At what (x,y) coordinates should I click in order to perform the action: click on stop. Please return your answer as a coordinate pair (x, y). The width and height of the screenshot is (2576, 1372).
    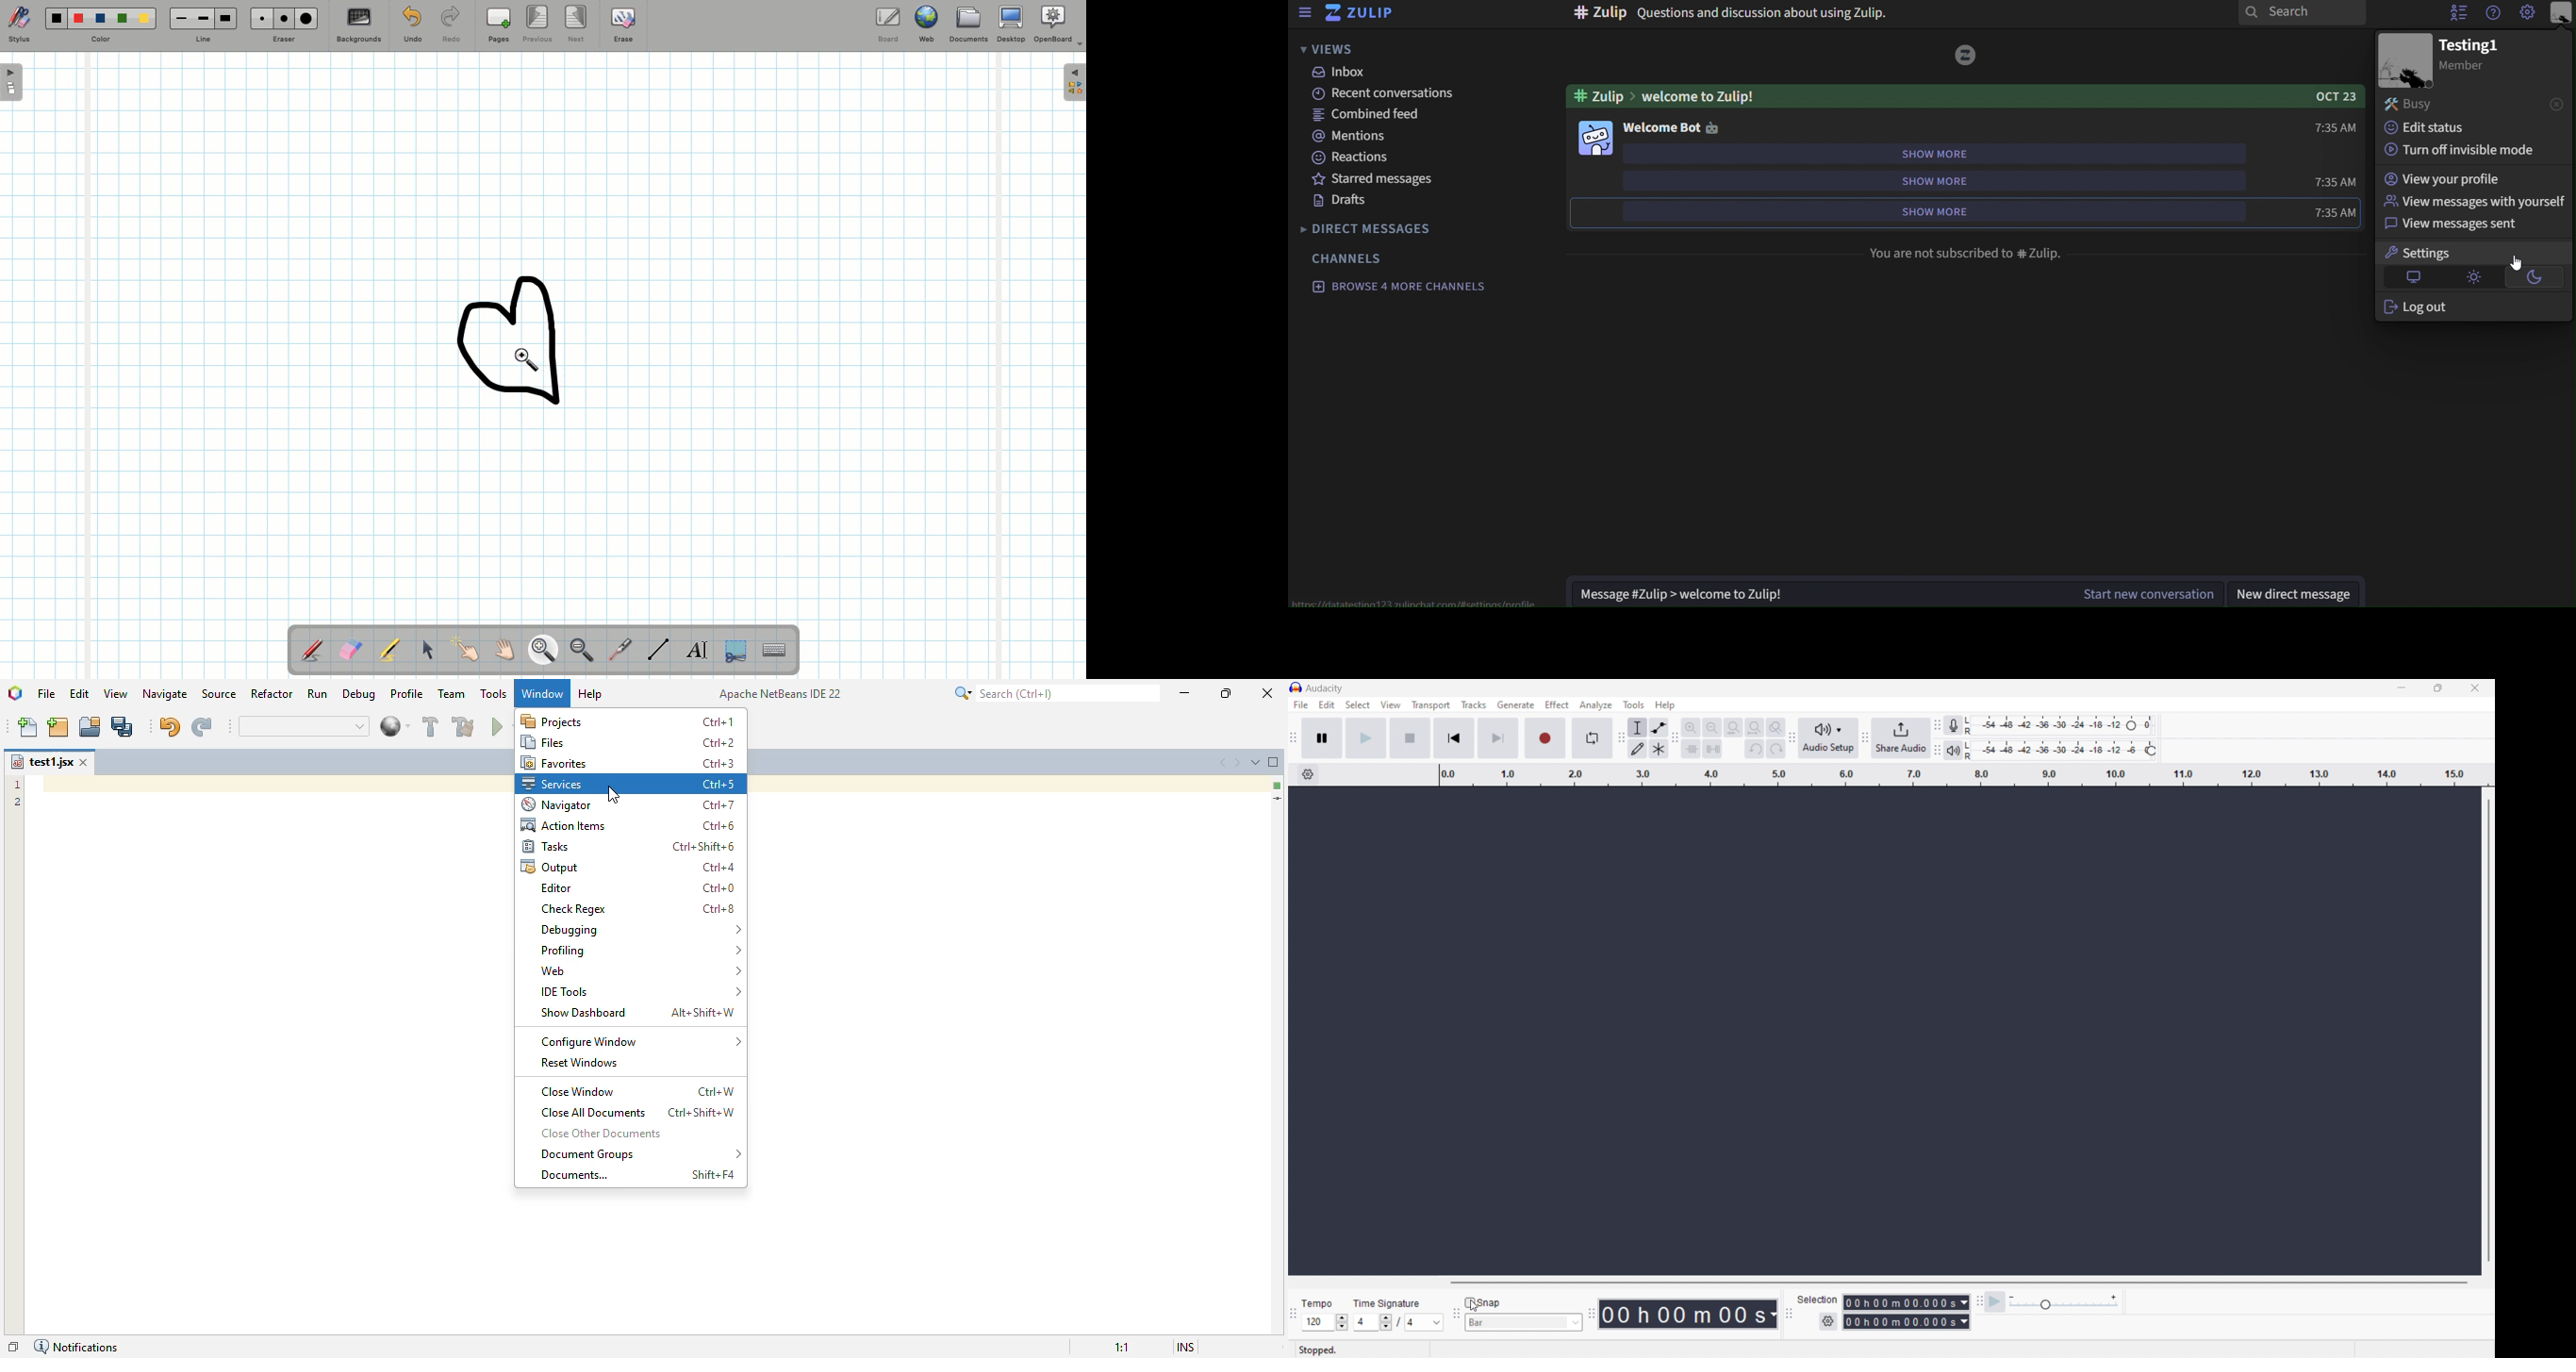
    Looking at the image, I should click on (1409, 739).